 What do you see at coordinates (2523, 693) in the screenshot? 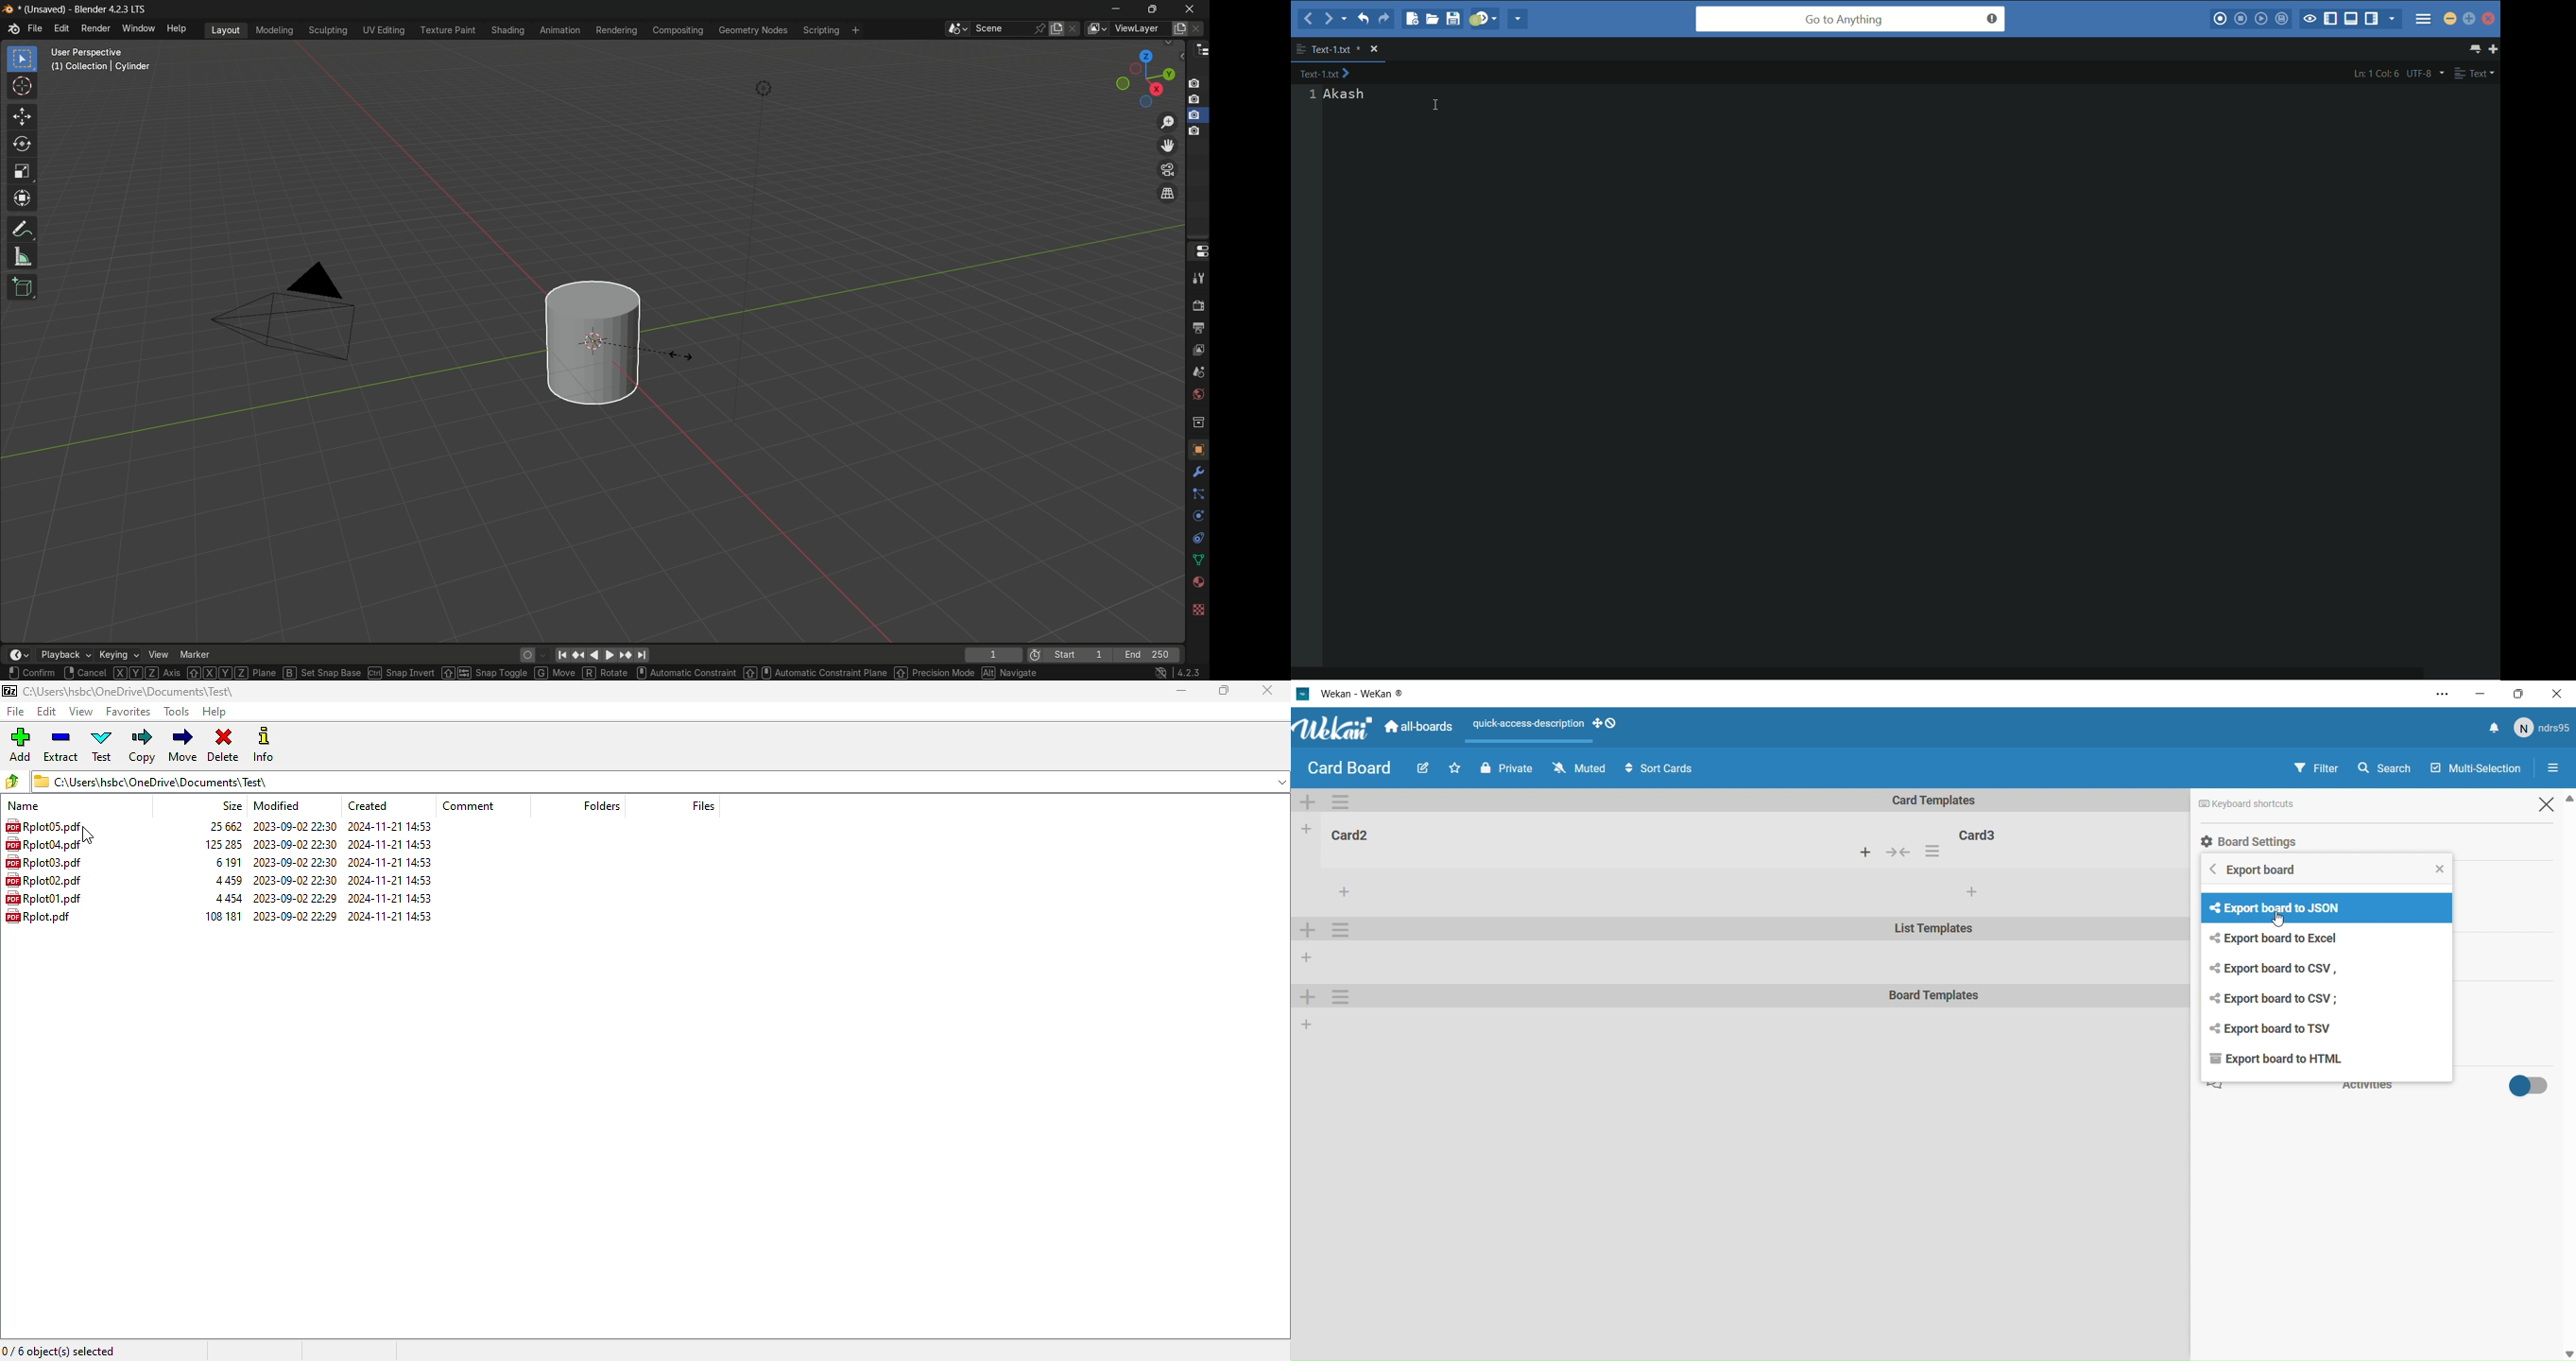
I see `box` at bounding box center [2523, 693].